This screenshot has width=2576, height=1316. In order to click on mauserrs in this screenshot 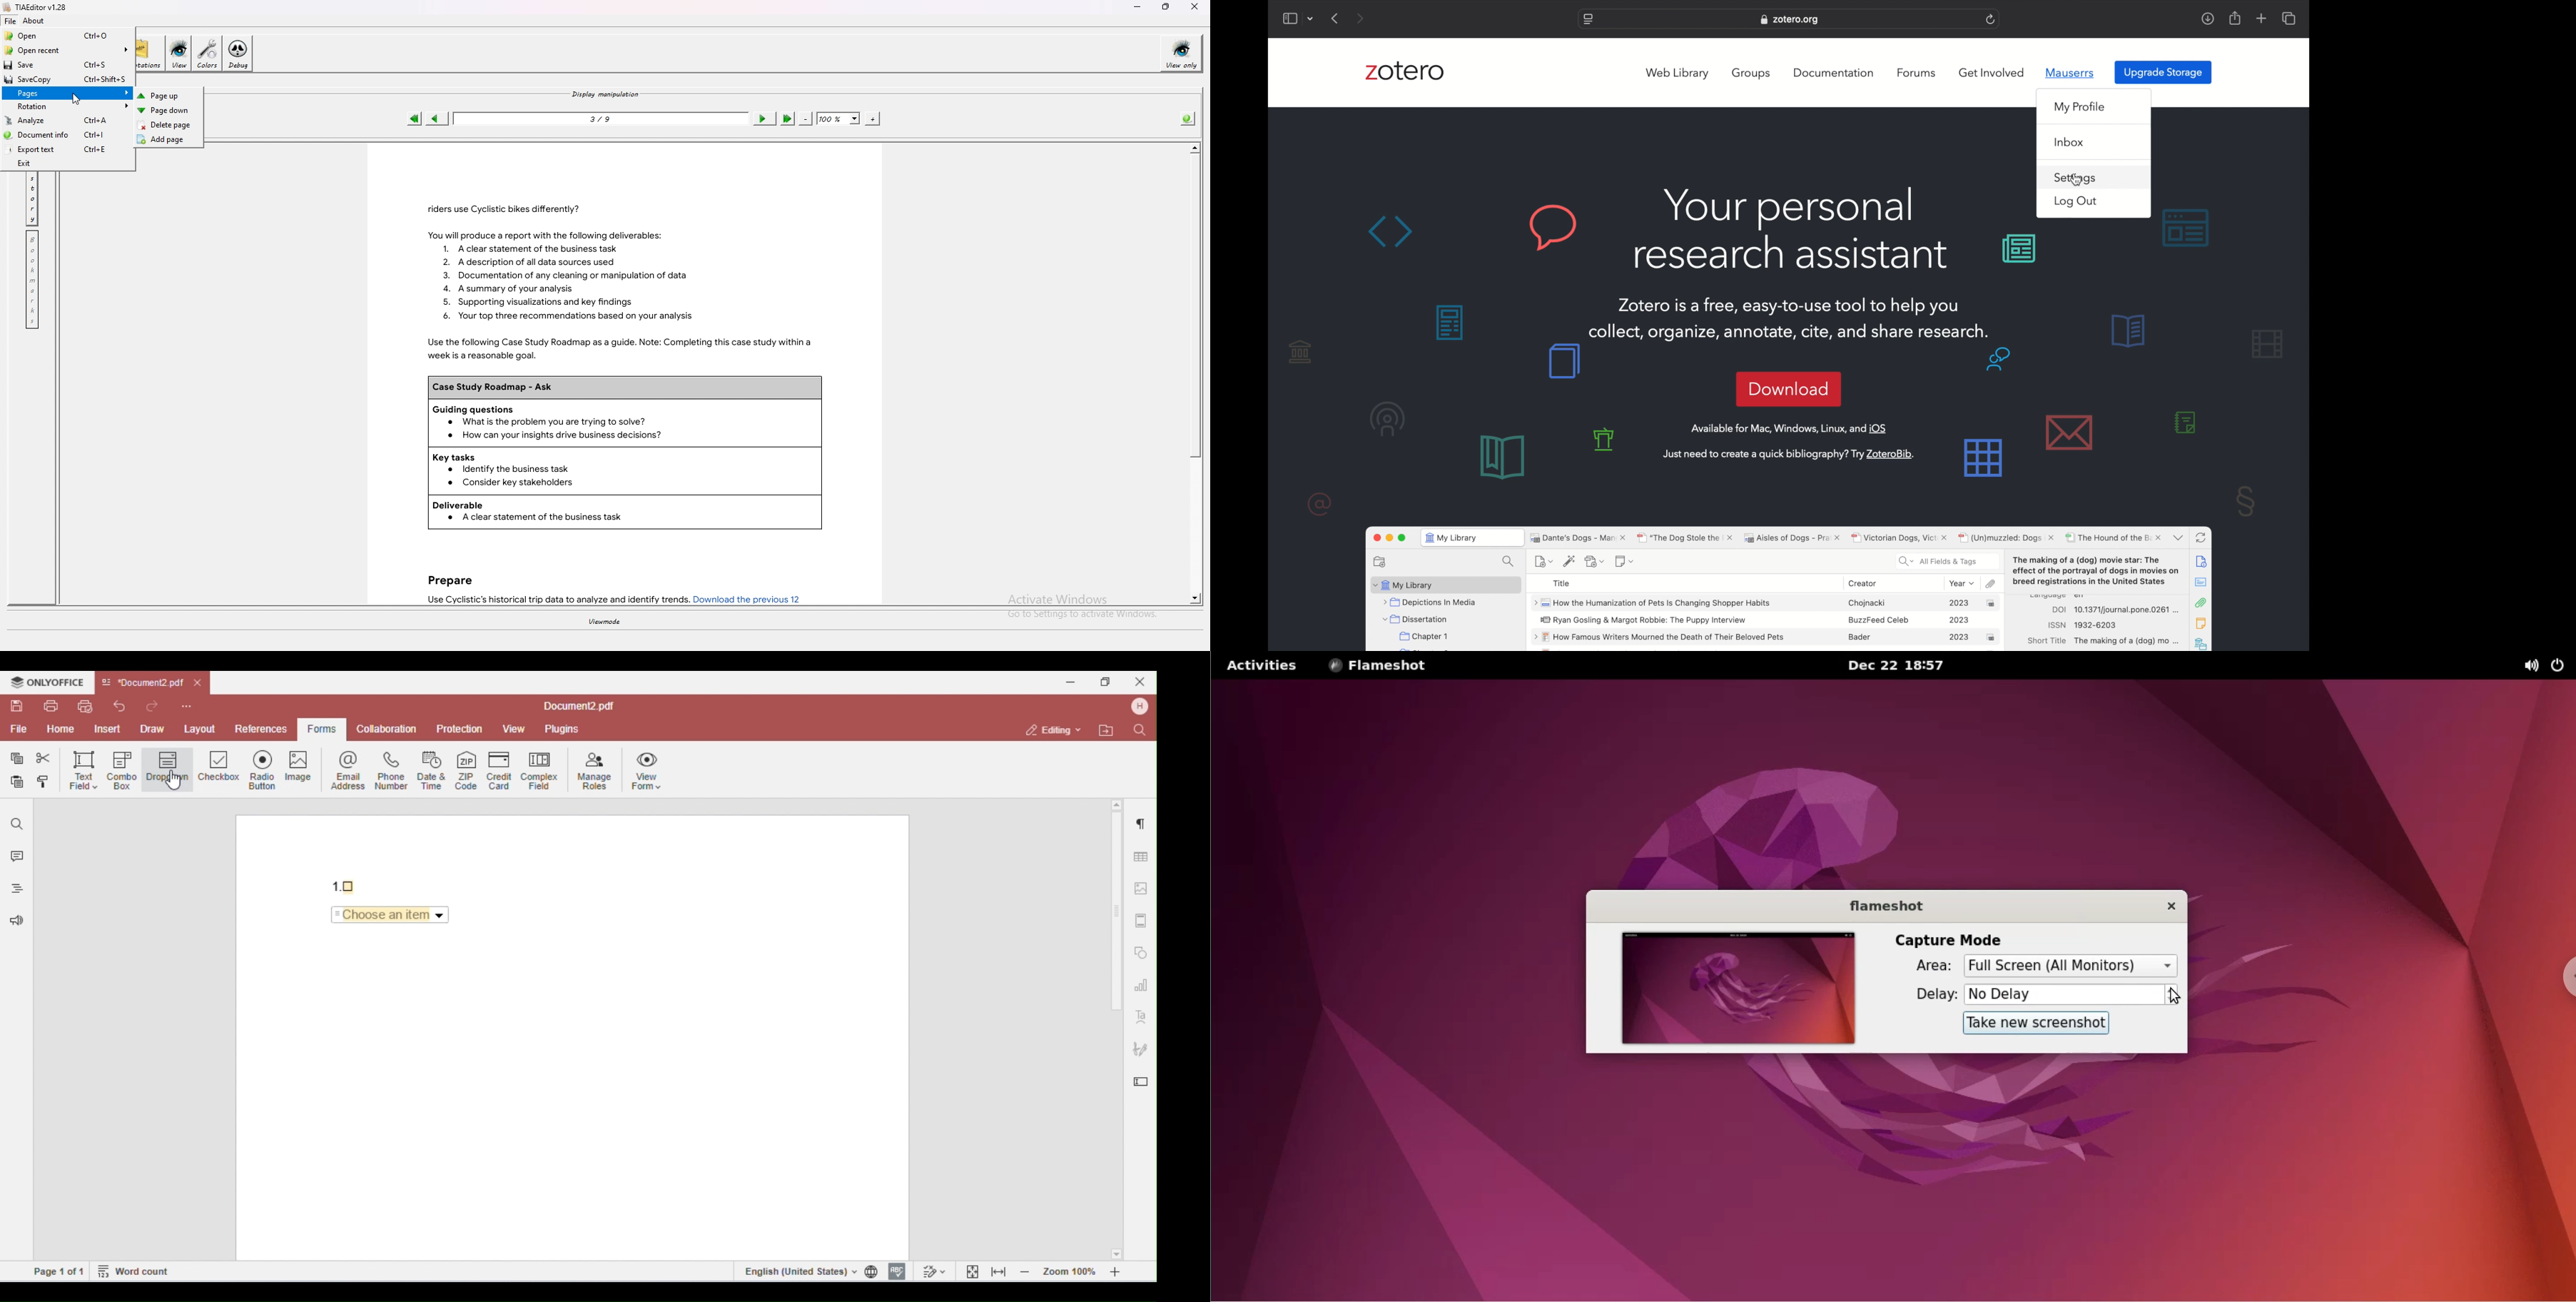, I will do `click(2071, 73)`.